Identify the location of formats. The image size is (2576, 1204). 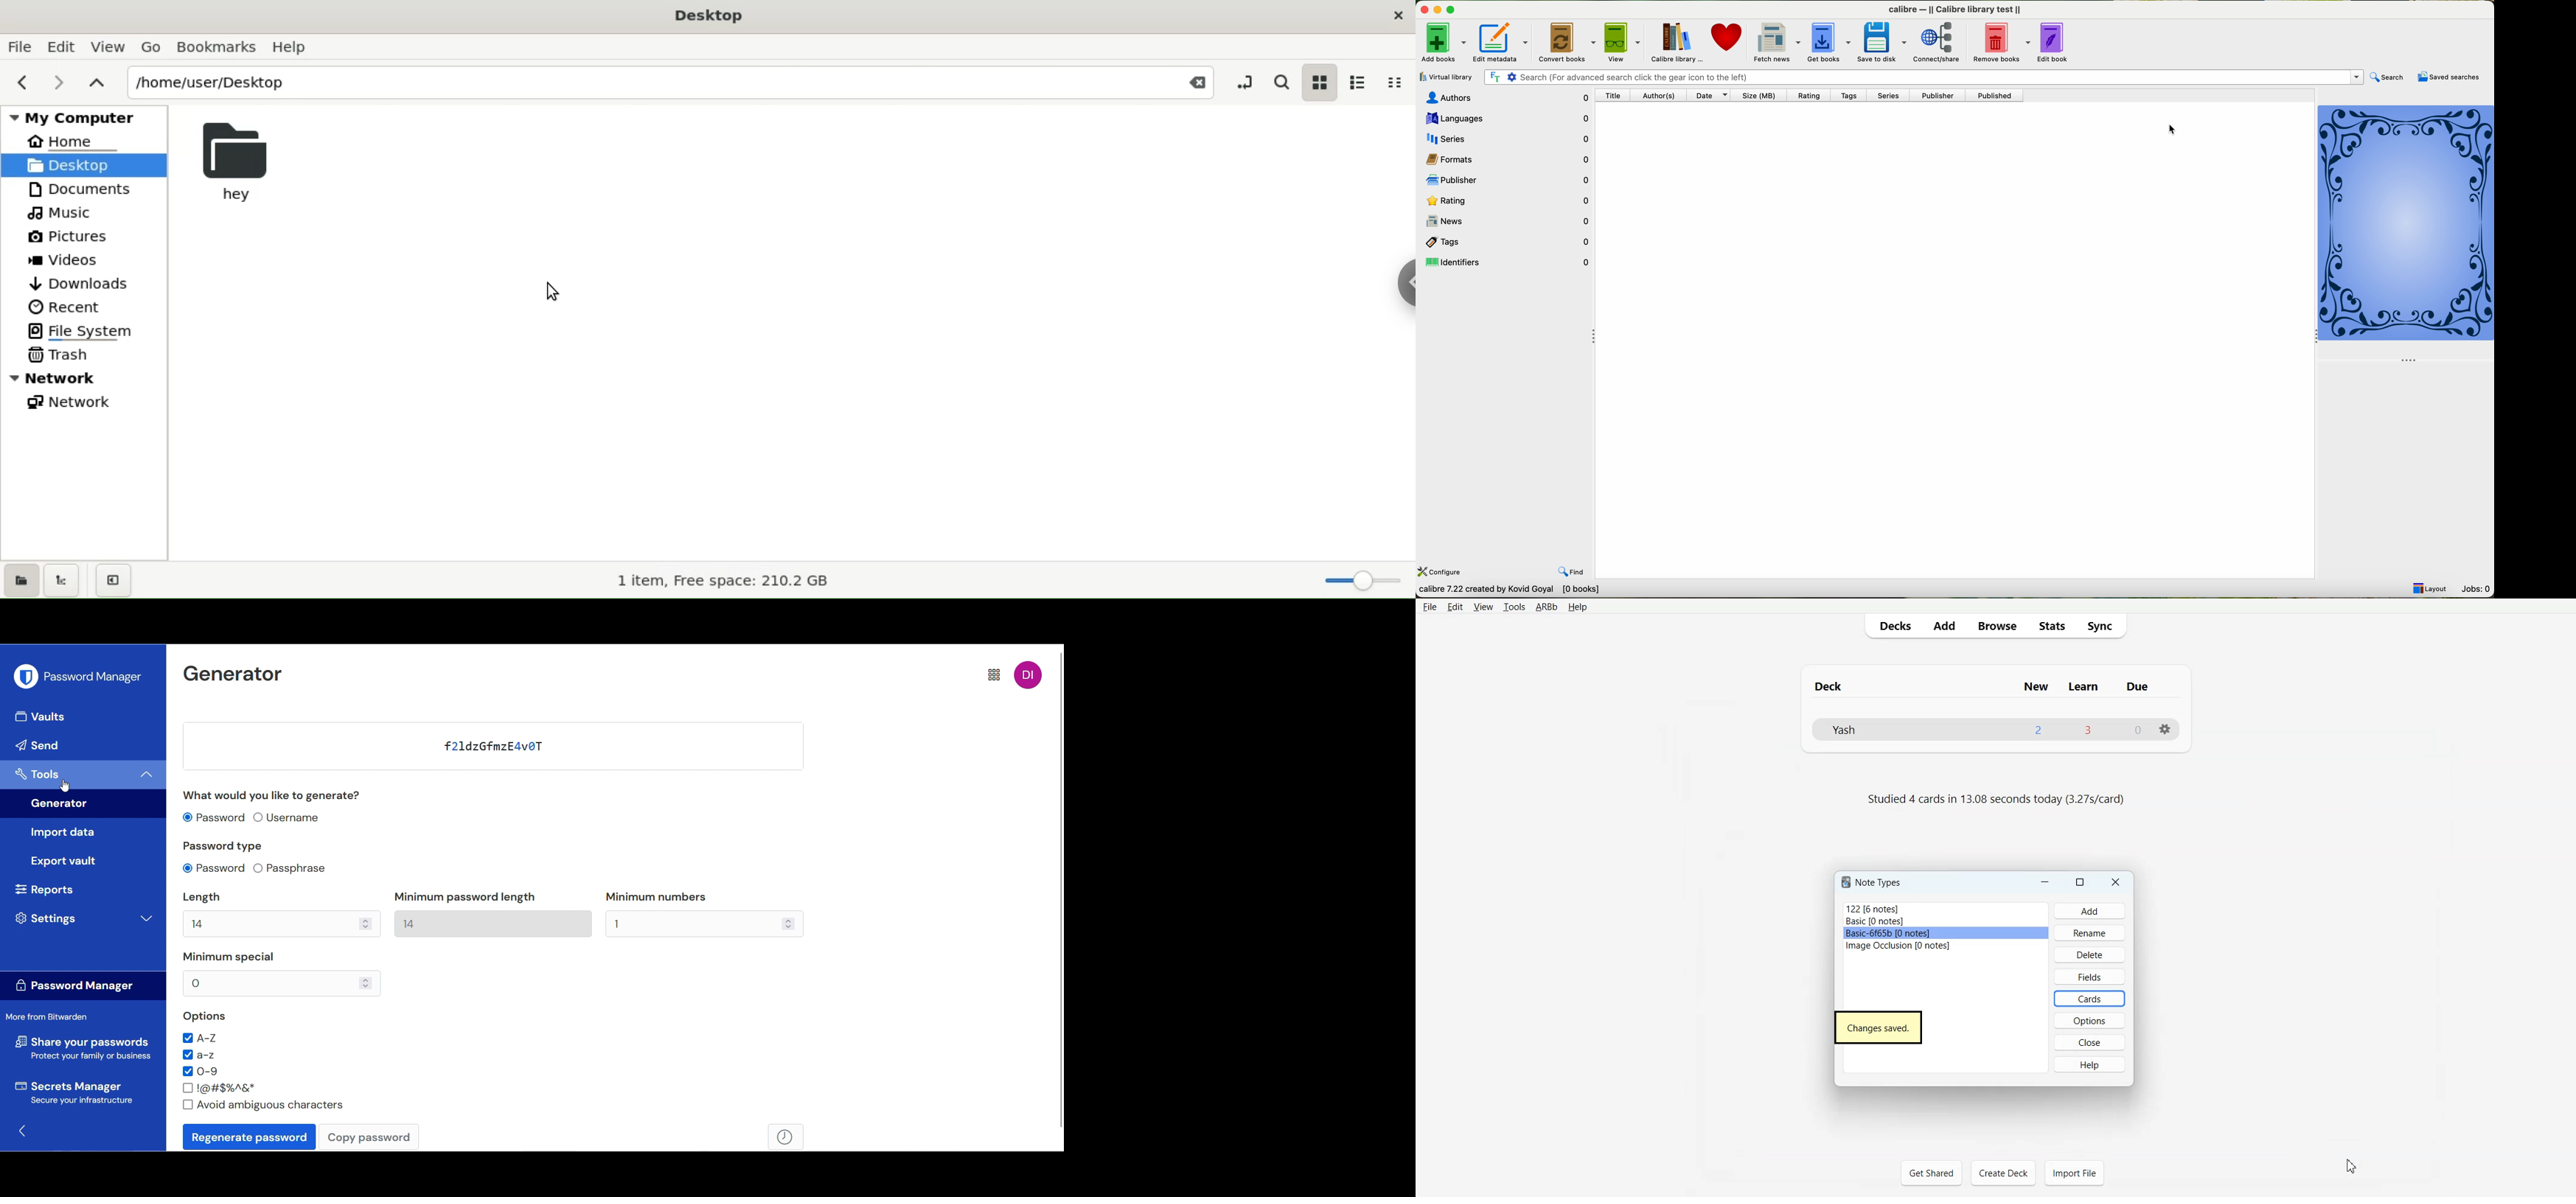
(1505, 158).